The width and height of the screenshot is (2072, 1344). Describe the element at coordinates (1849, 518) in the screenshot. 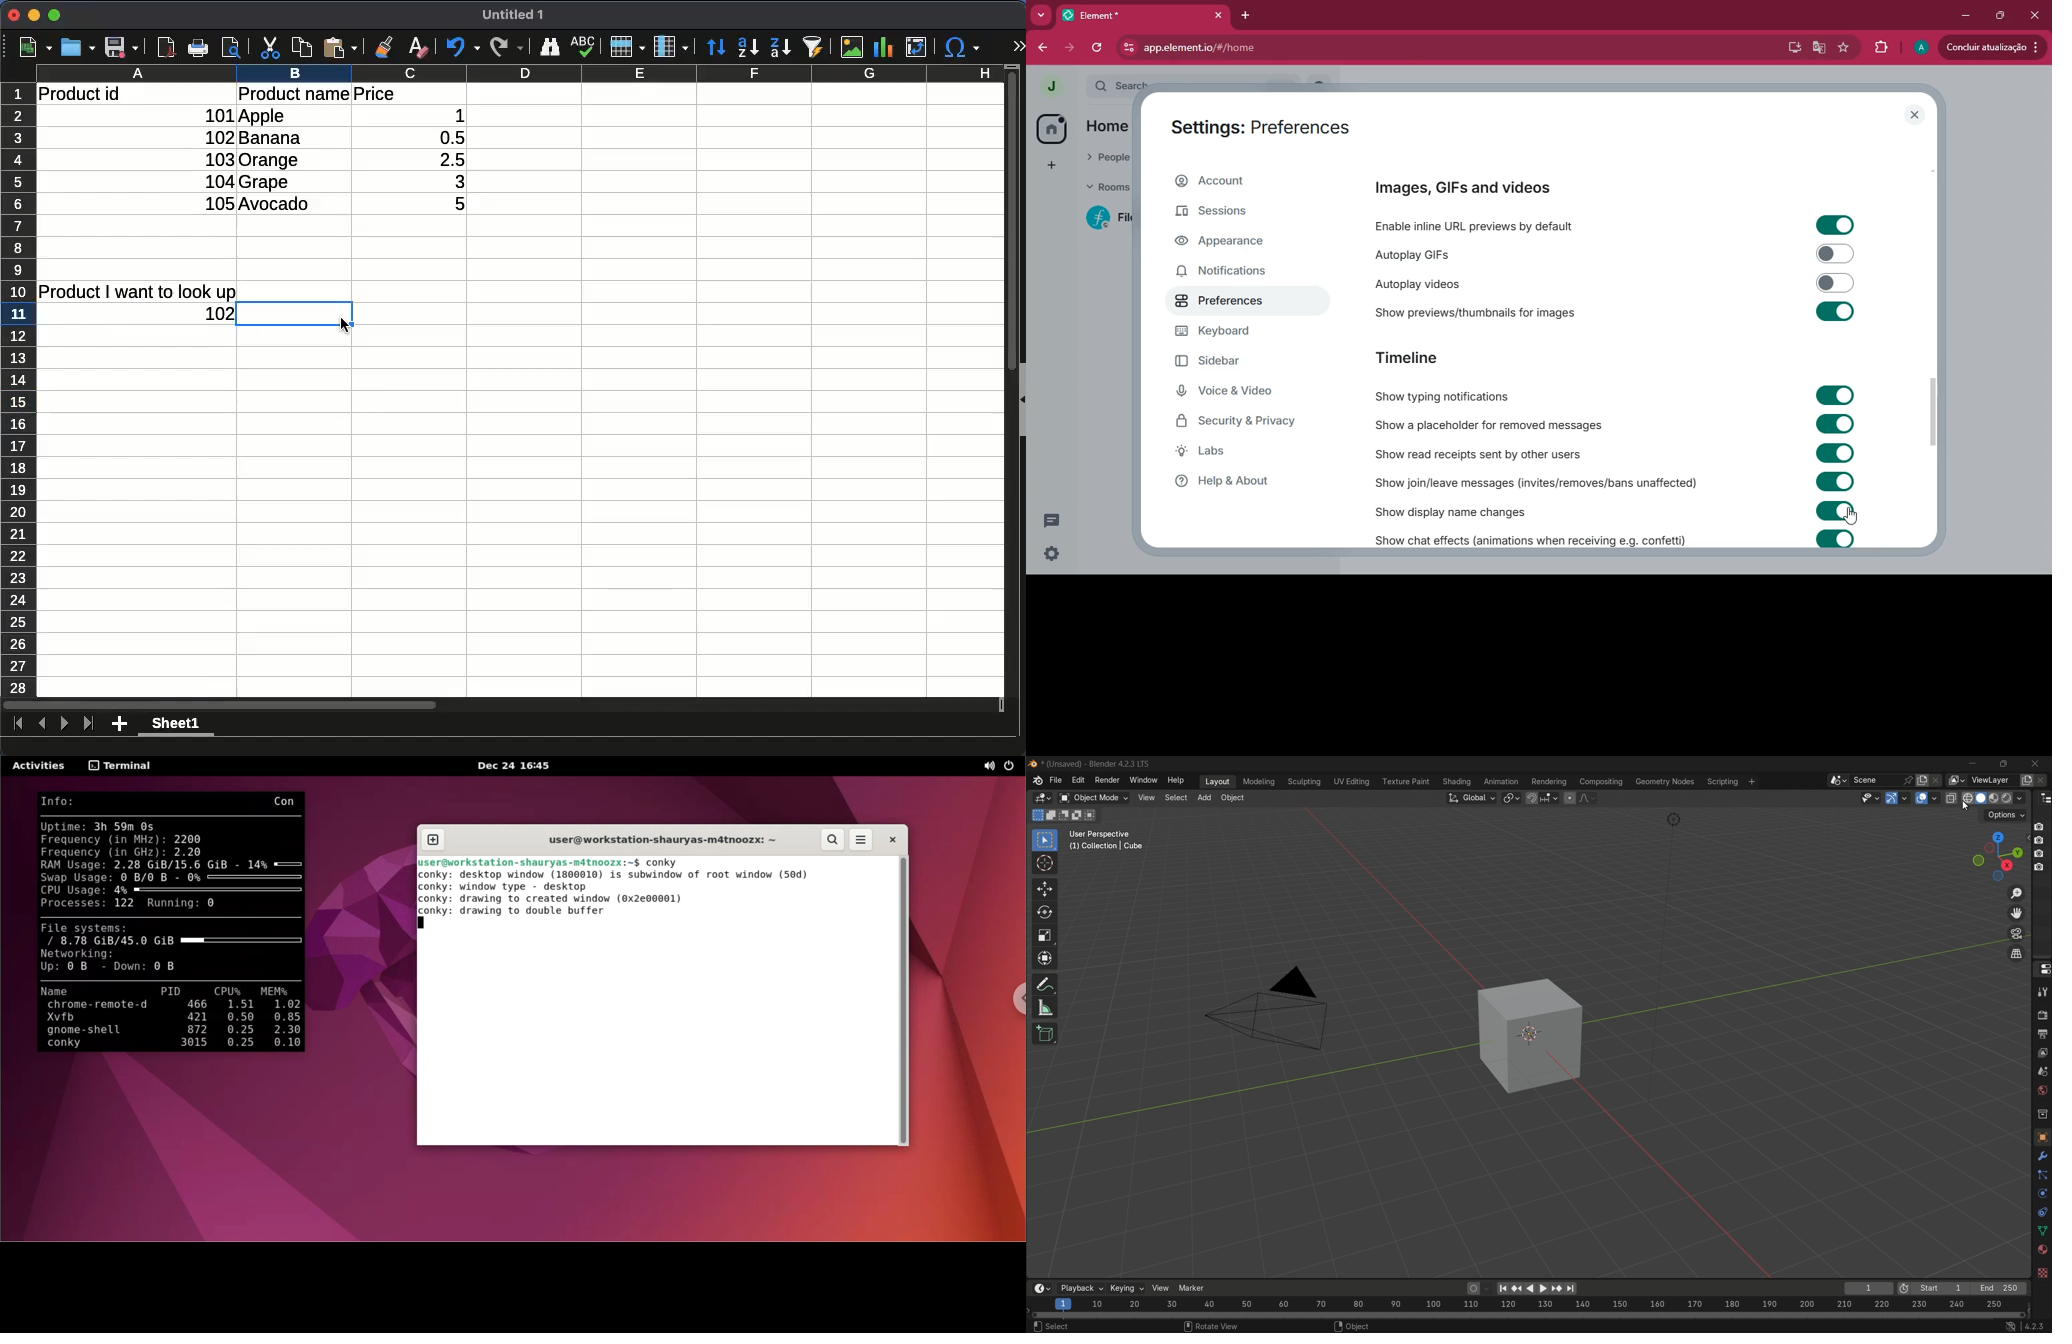

I see `cursor` at that location.